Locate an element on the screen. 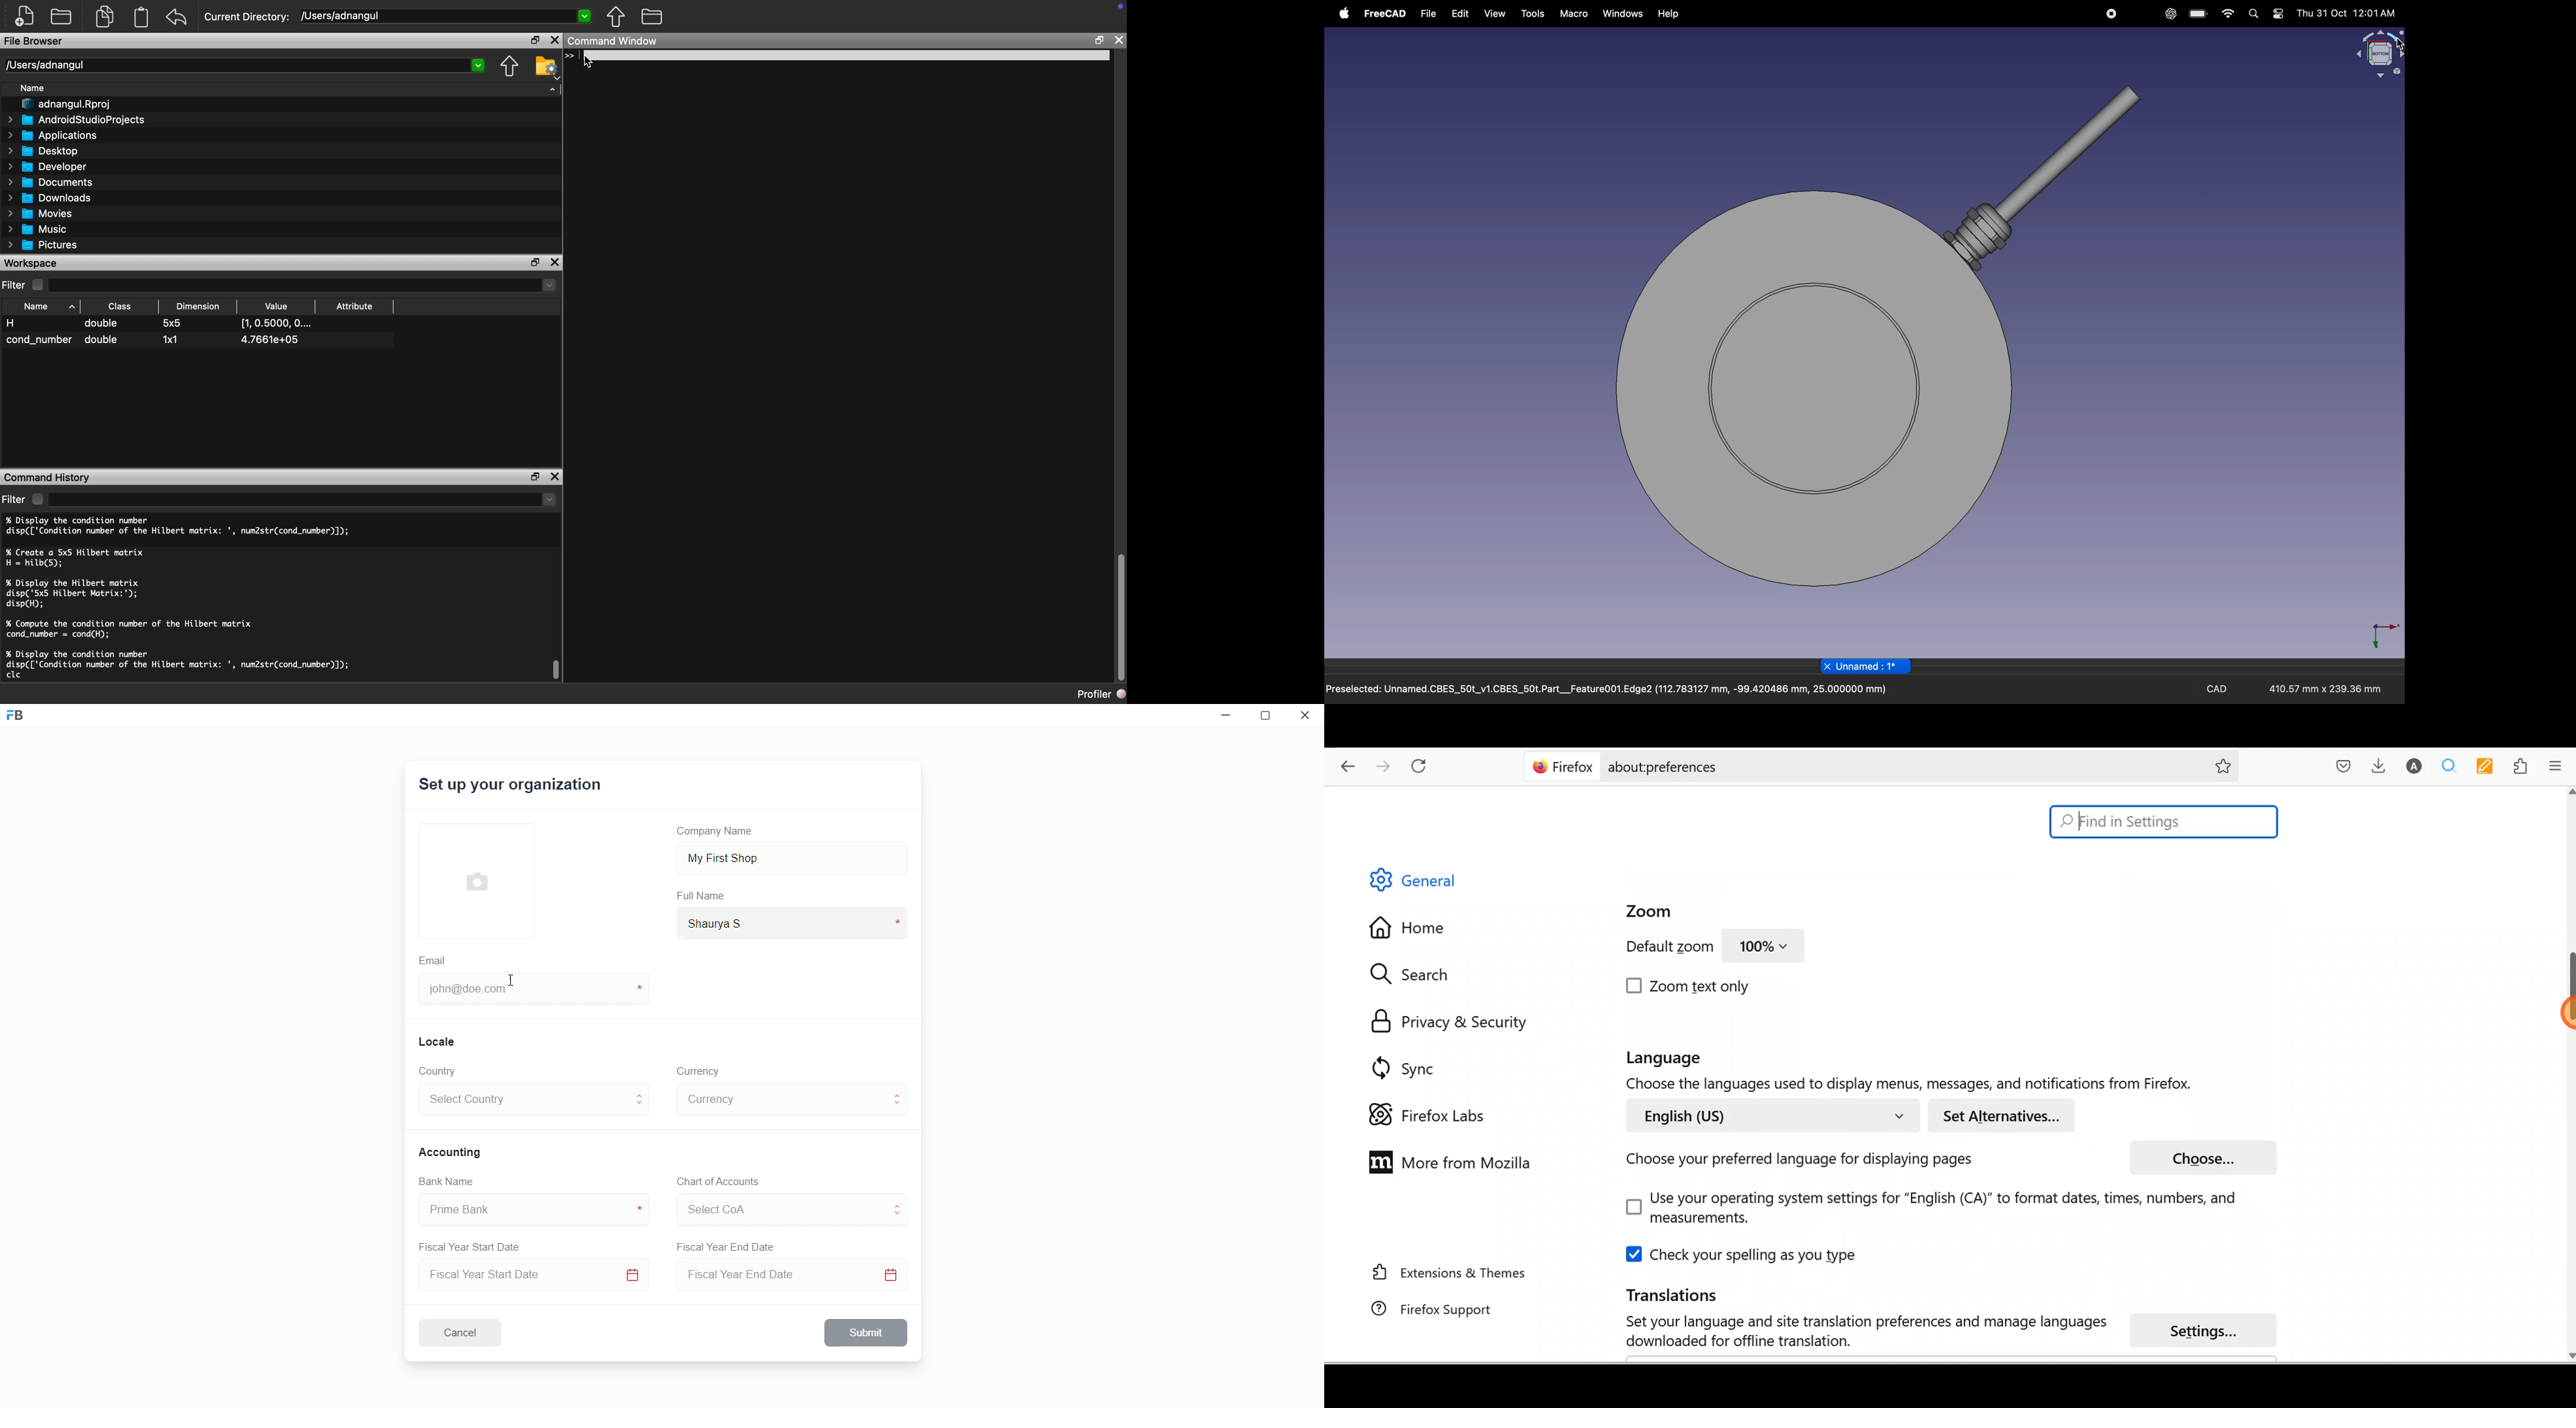 The height and width of the screenshot is (1428, 2576). windows is located at coordinates (1622, 15).